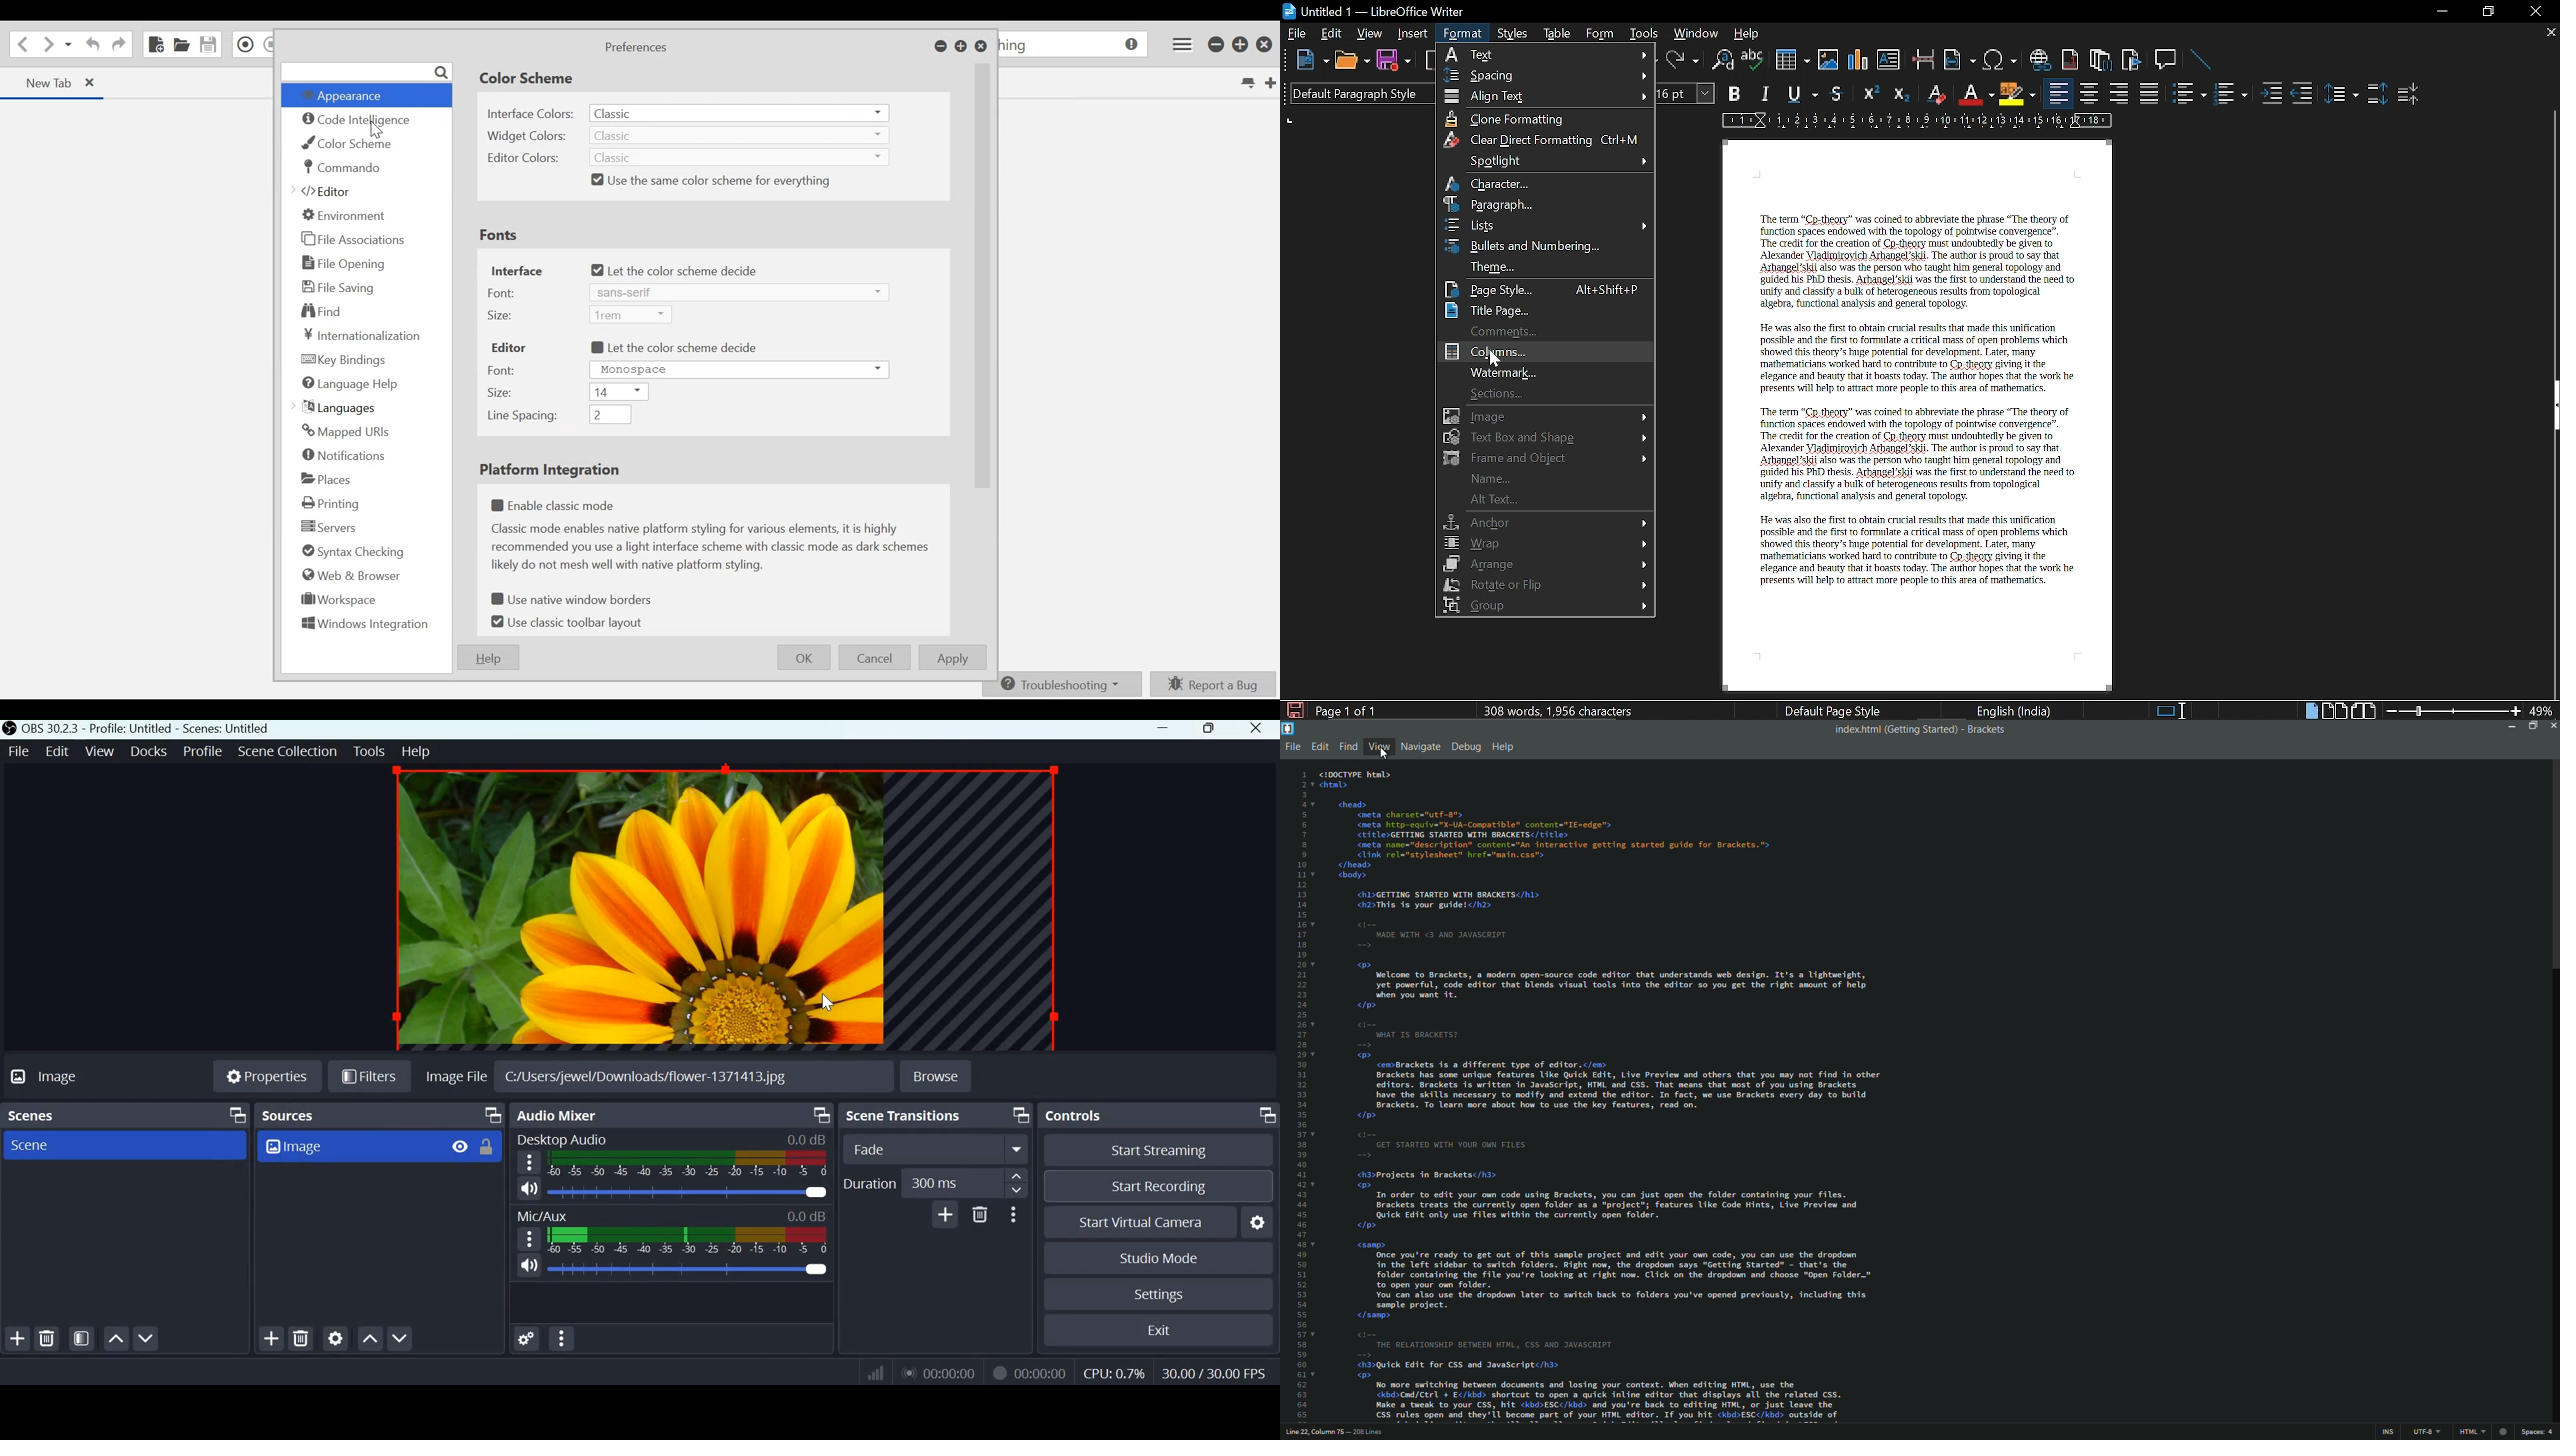  What do you see at coordinates (1385, 755) in the screenshot?
I see `cursor` at bounding box center [1385, 755].